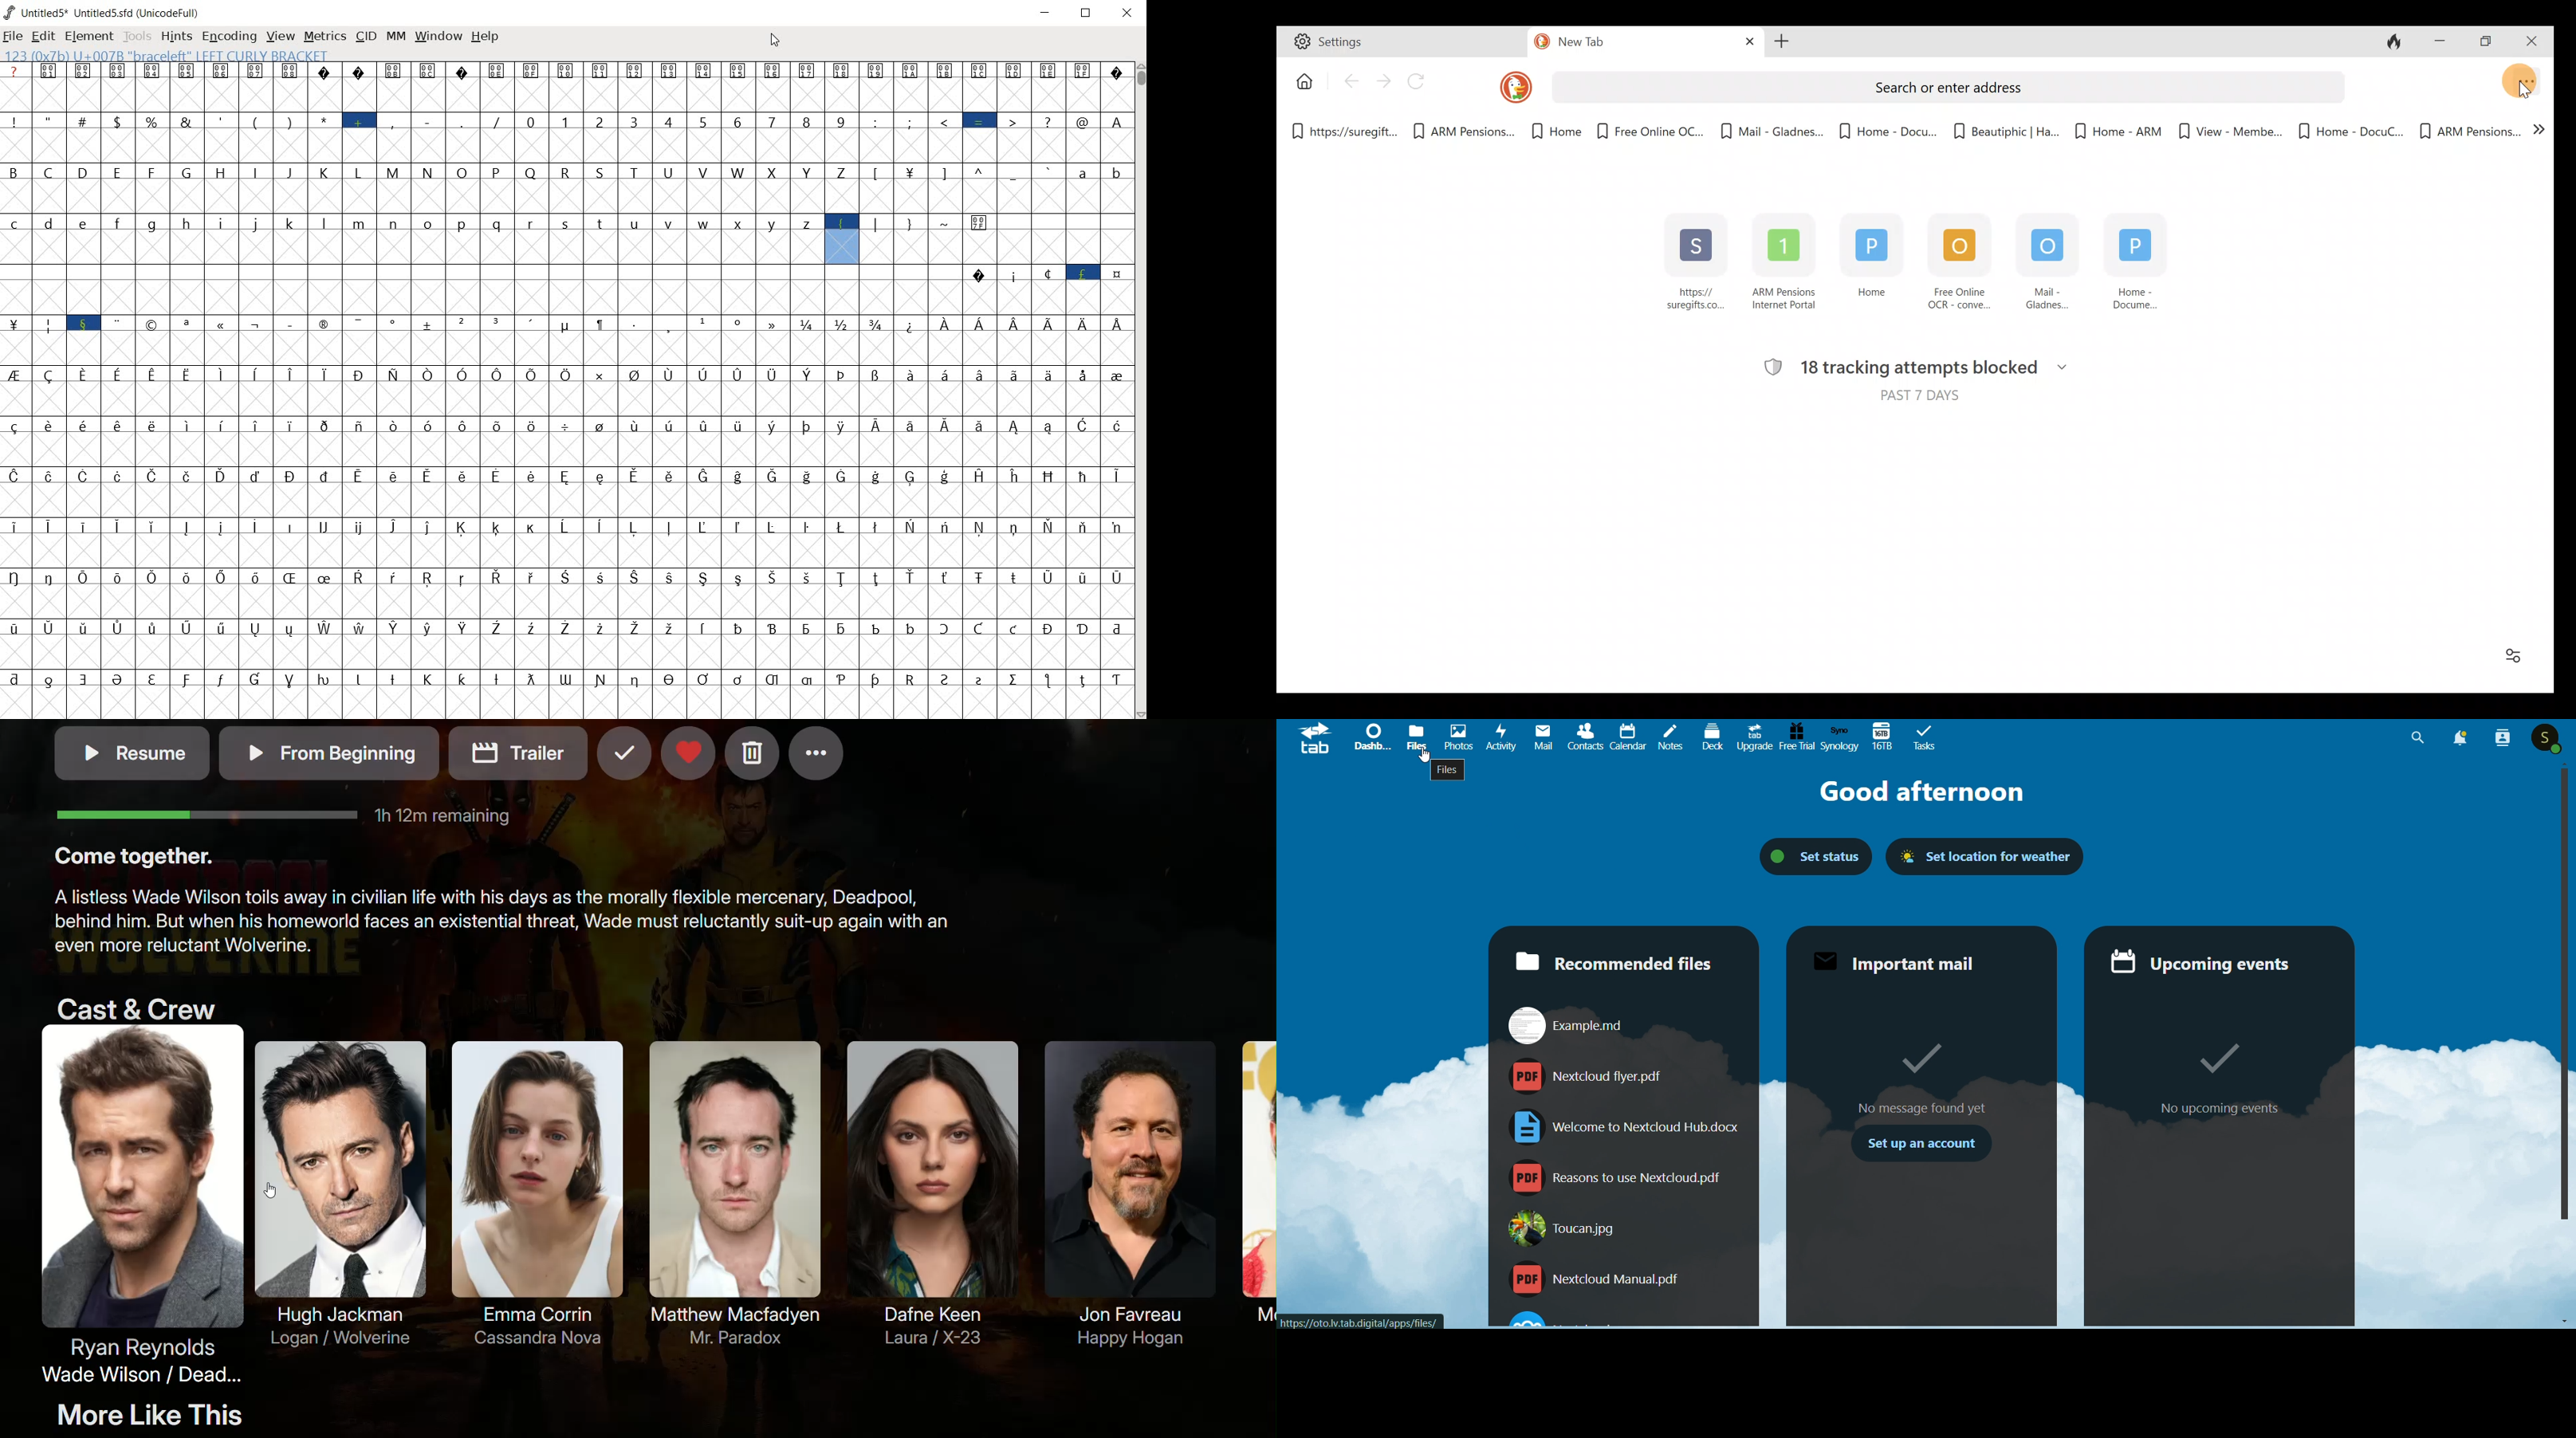 This screenshot has width=2576, height=1456. What do you see at coordinates (1839, 738) in the screenshot?
I see `synology` at bounding box center [1839, 738].